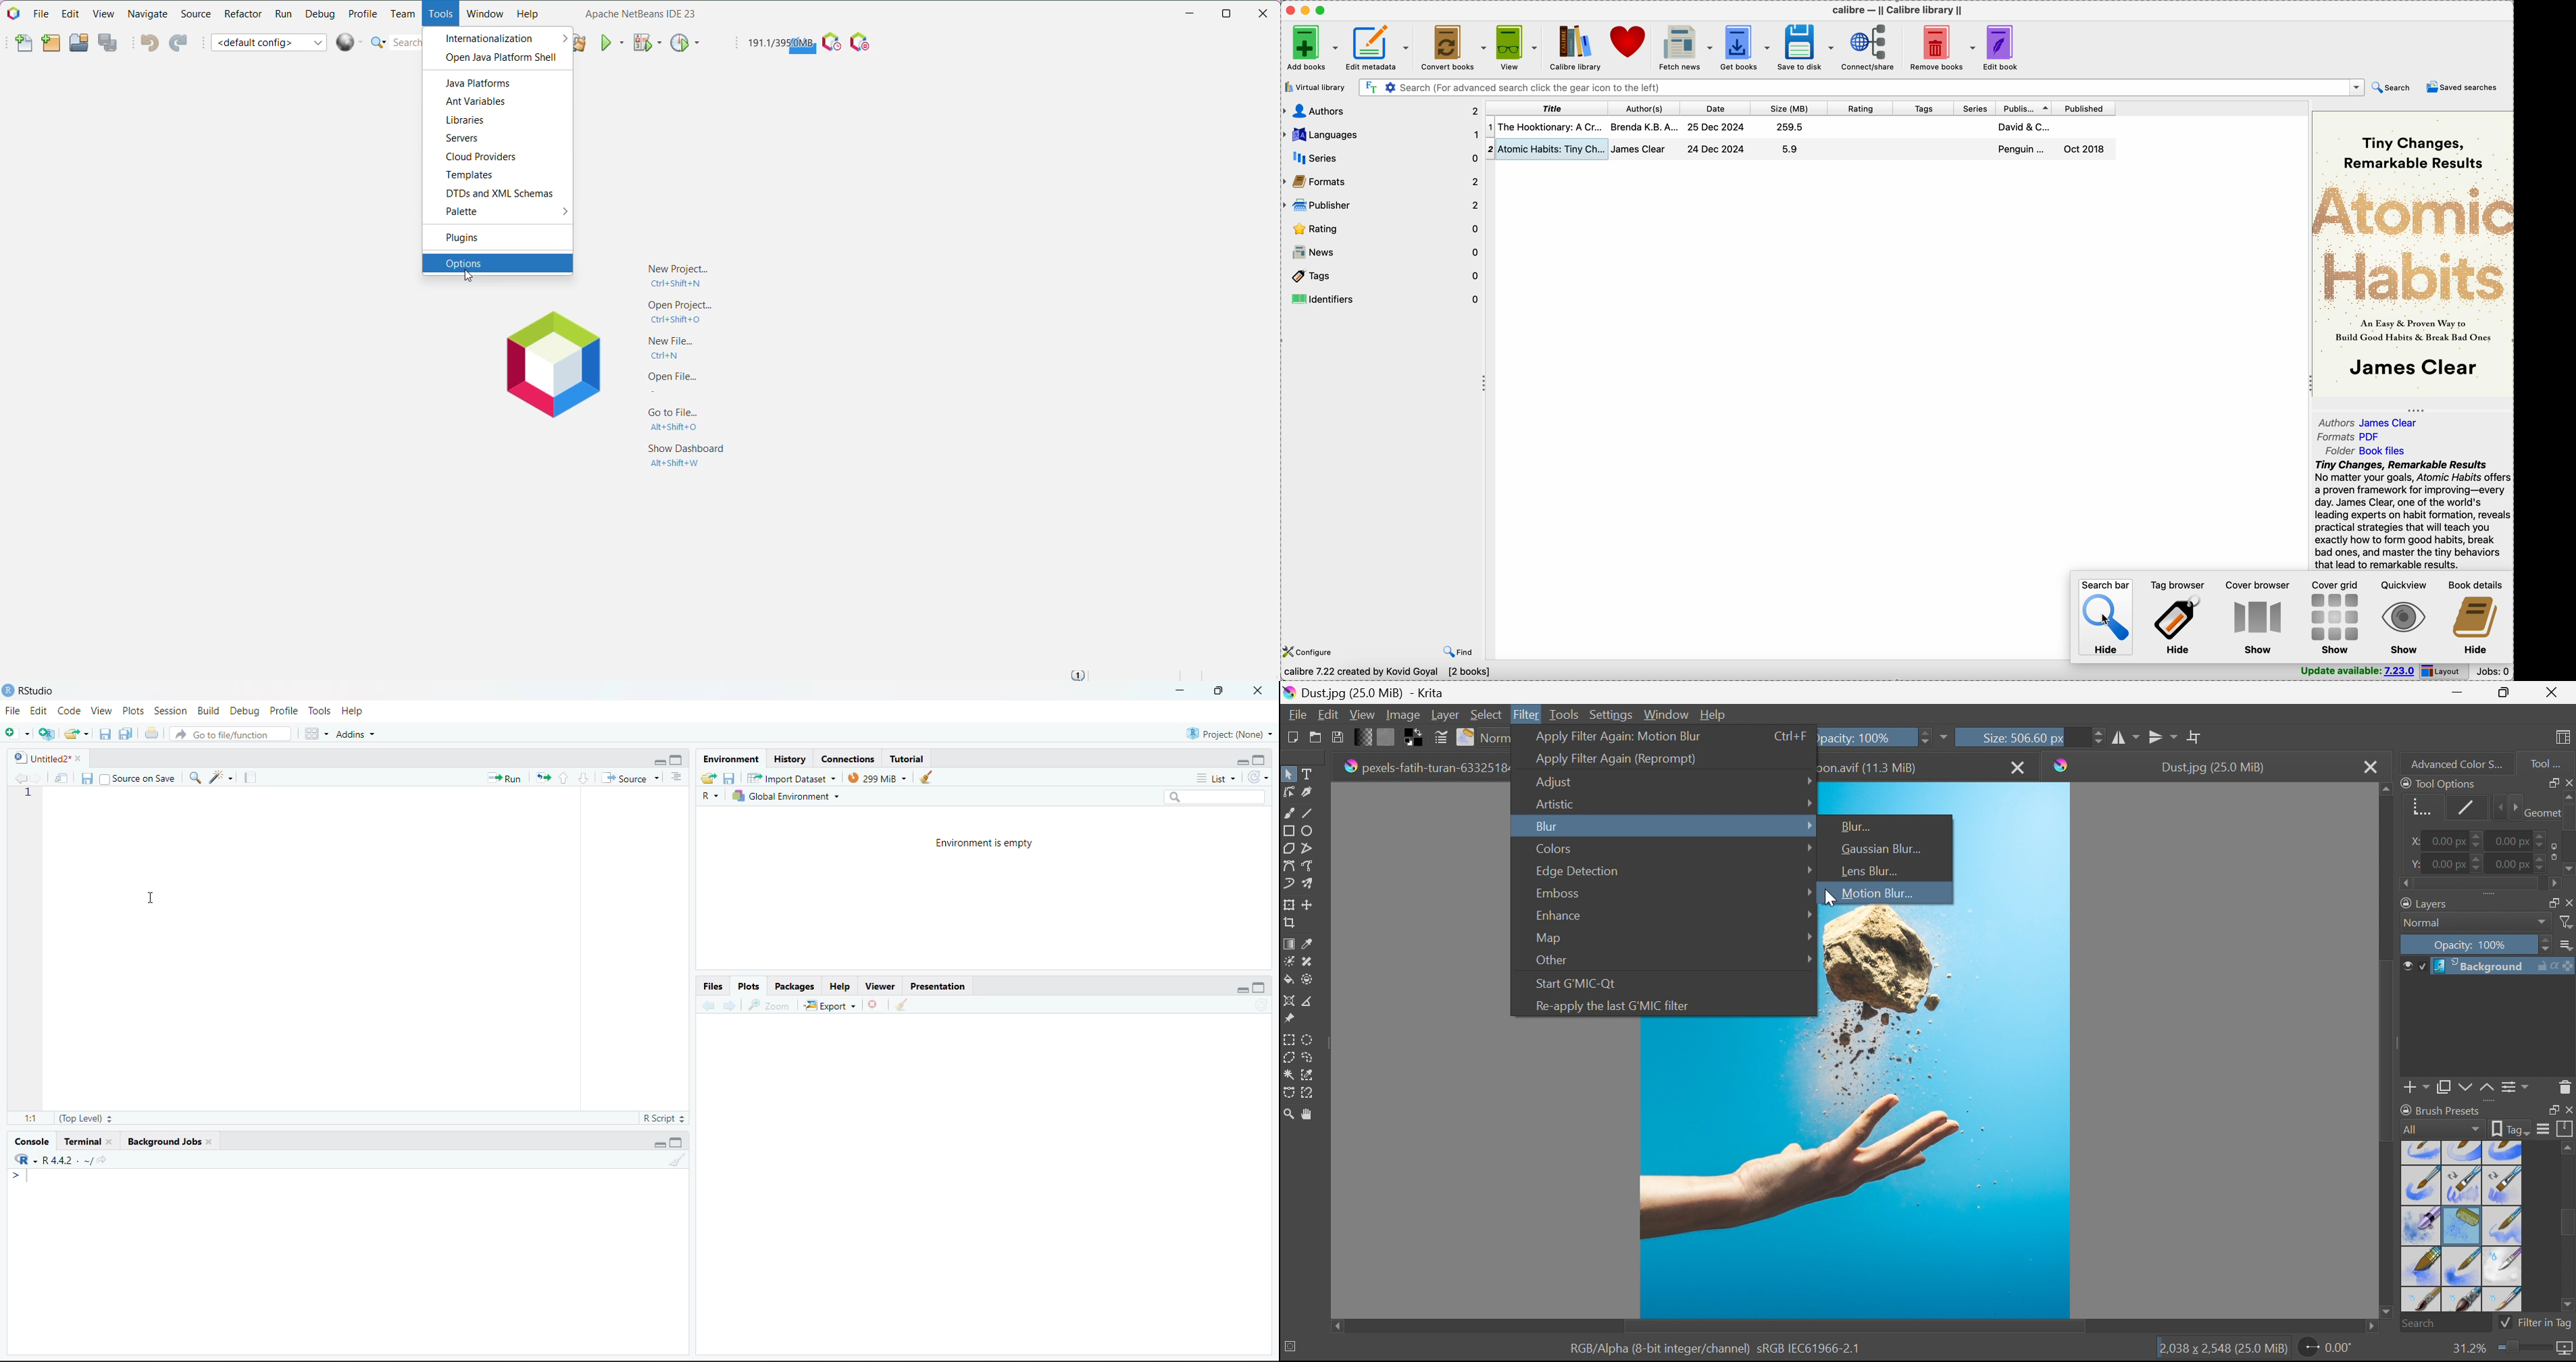 This screenshot has height=1372, width=2576. Describe the element at coordinates (2536, 1323) in the screenshot. I see `Filter in tag` at that location.